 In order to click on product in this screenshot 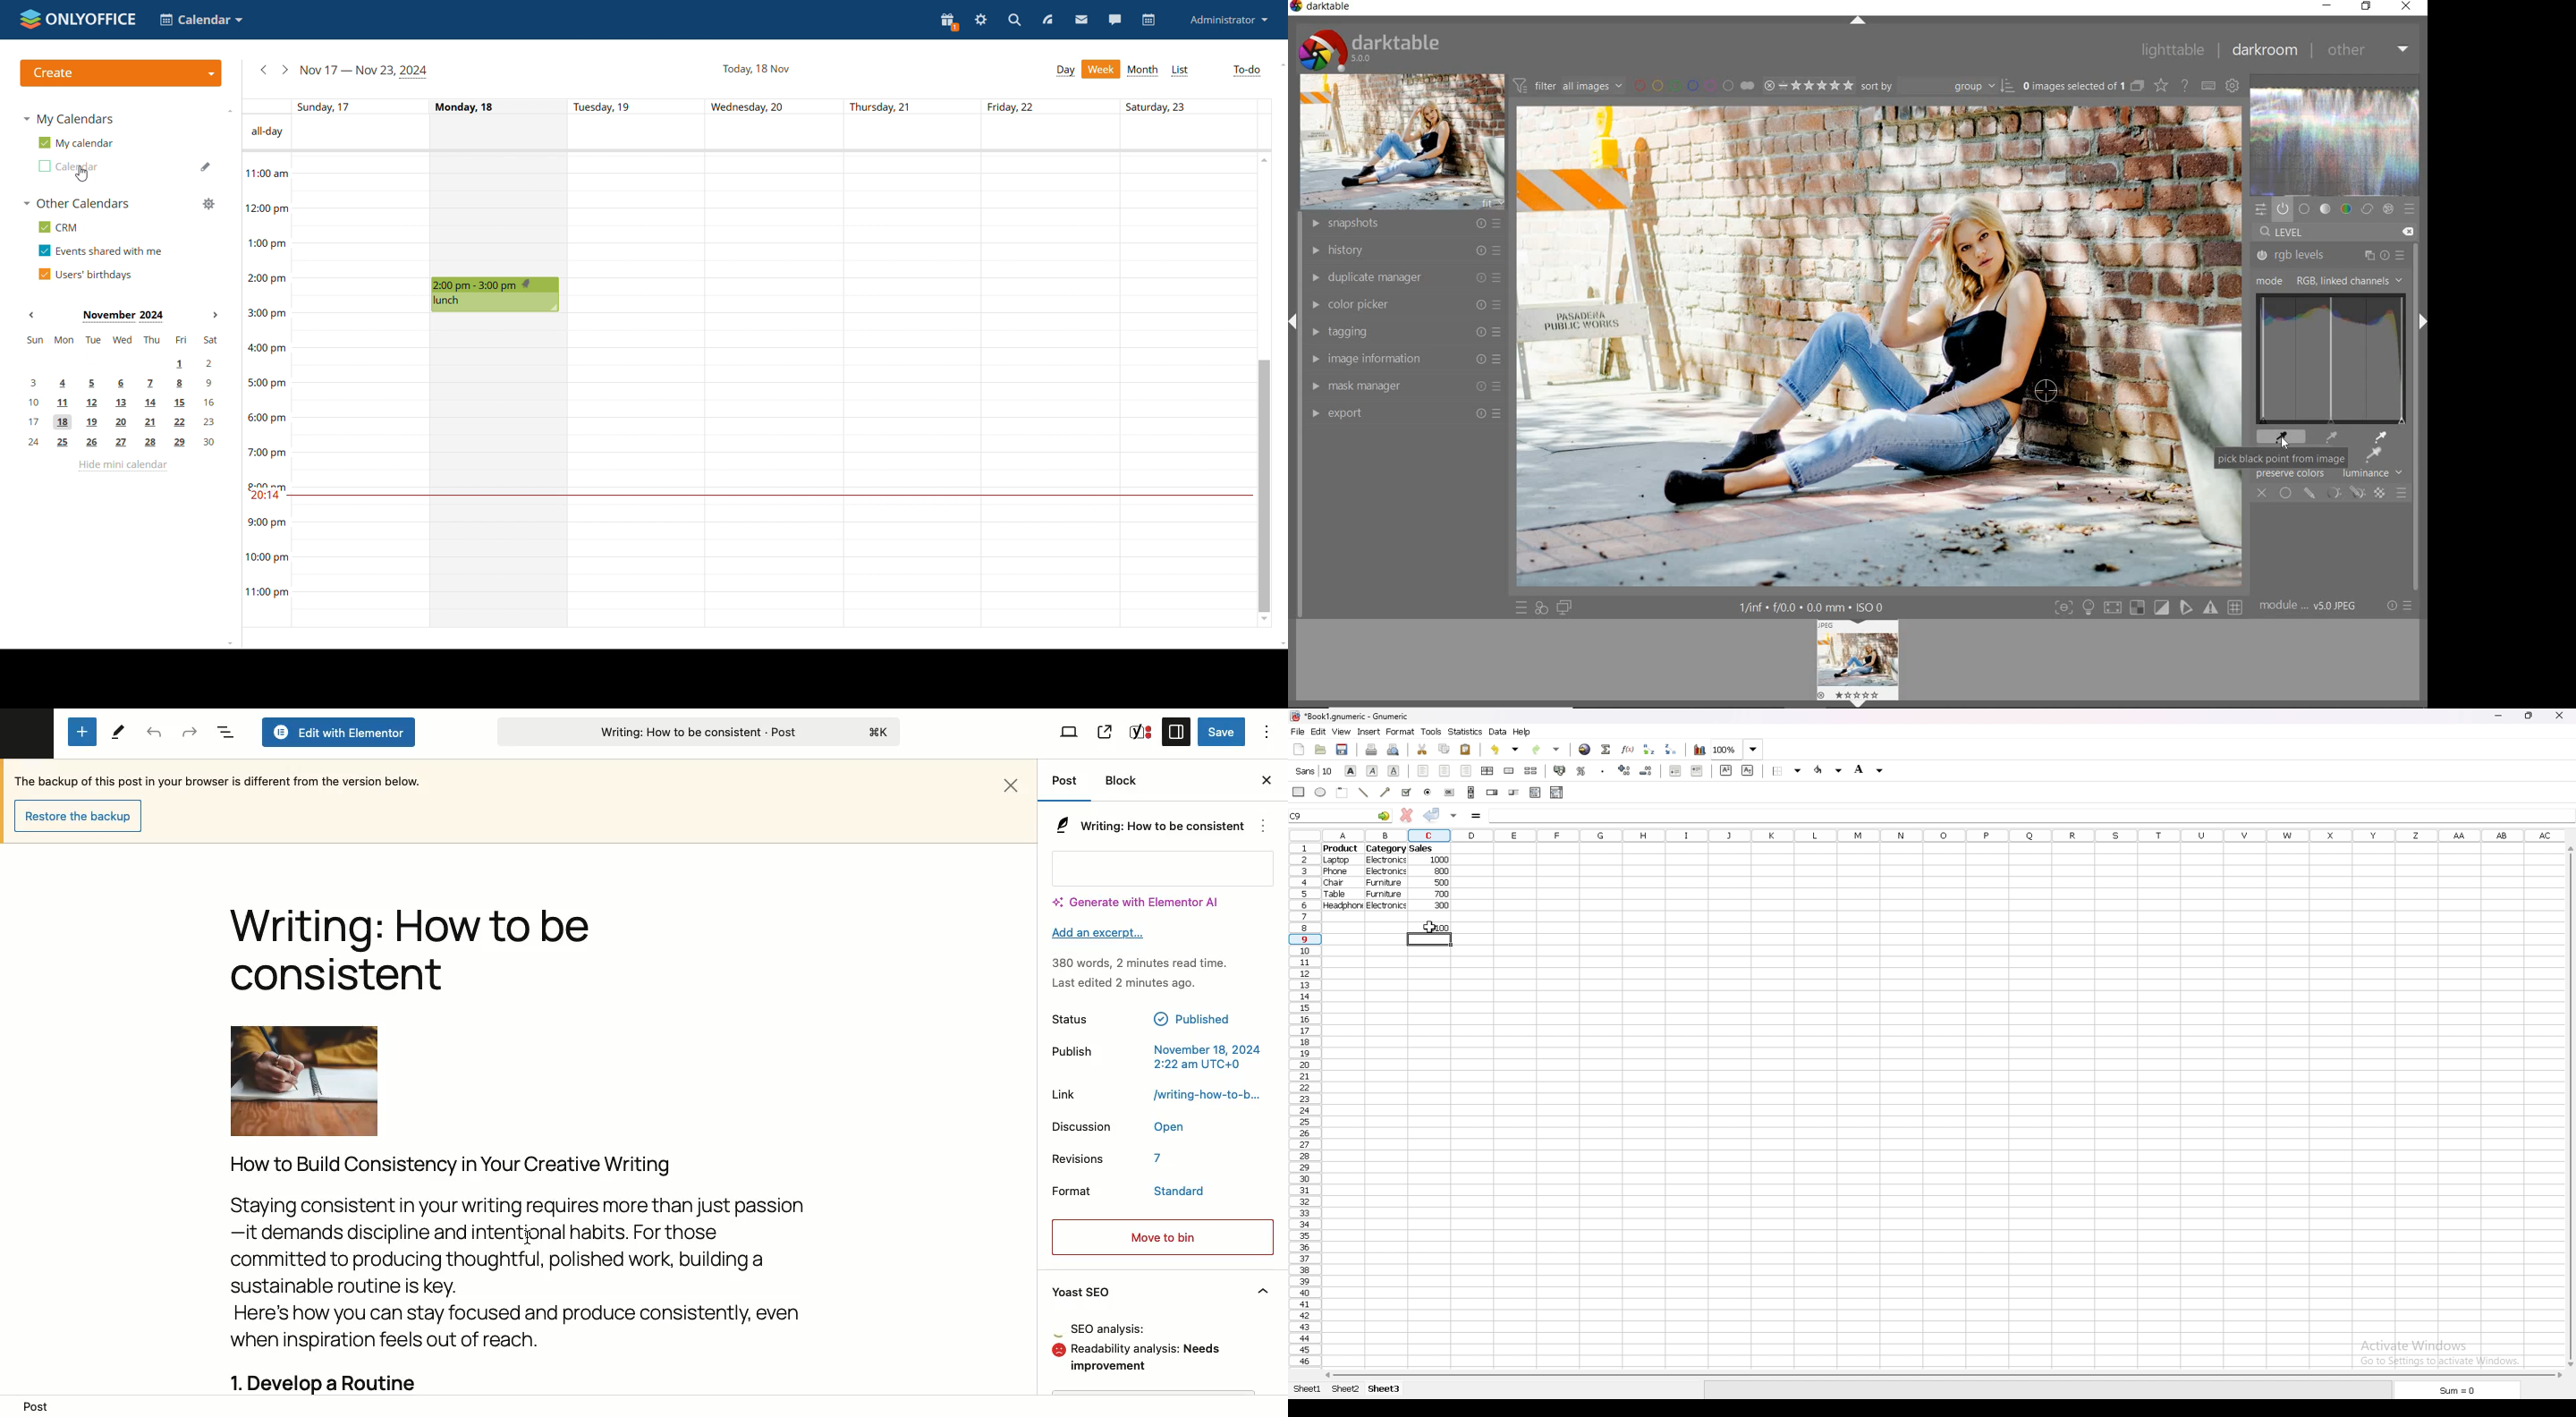, I will do `click(1341, 849)`.